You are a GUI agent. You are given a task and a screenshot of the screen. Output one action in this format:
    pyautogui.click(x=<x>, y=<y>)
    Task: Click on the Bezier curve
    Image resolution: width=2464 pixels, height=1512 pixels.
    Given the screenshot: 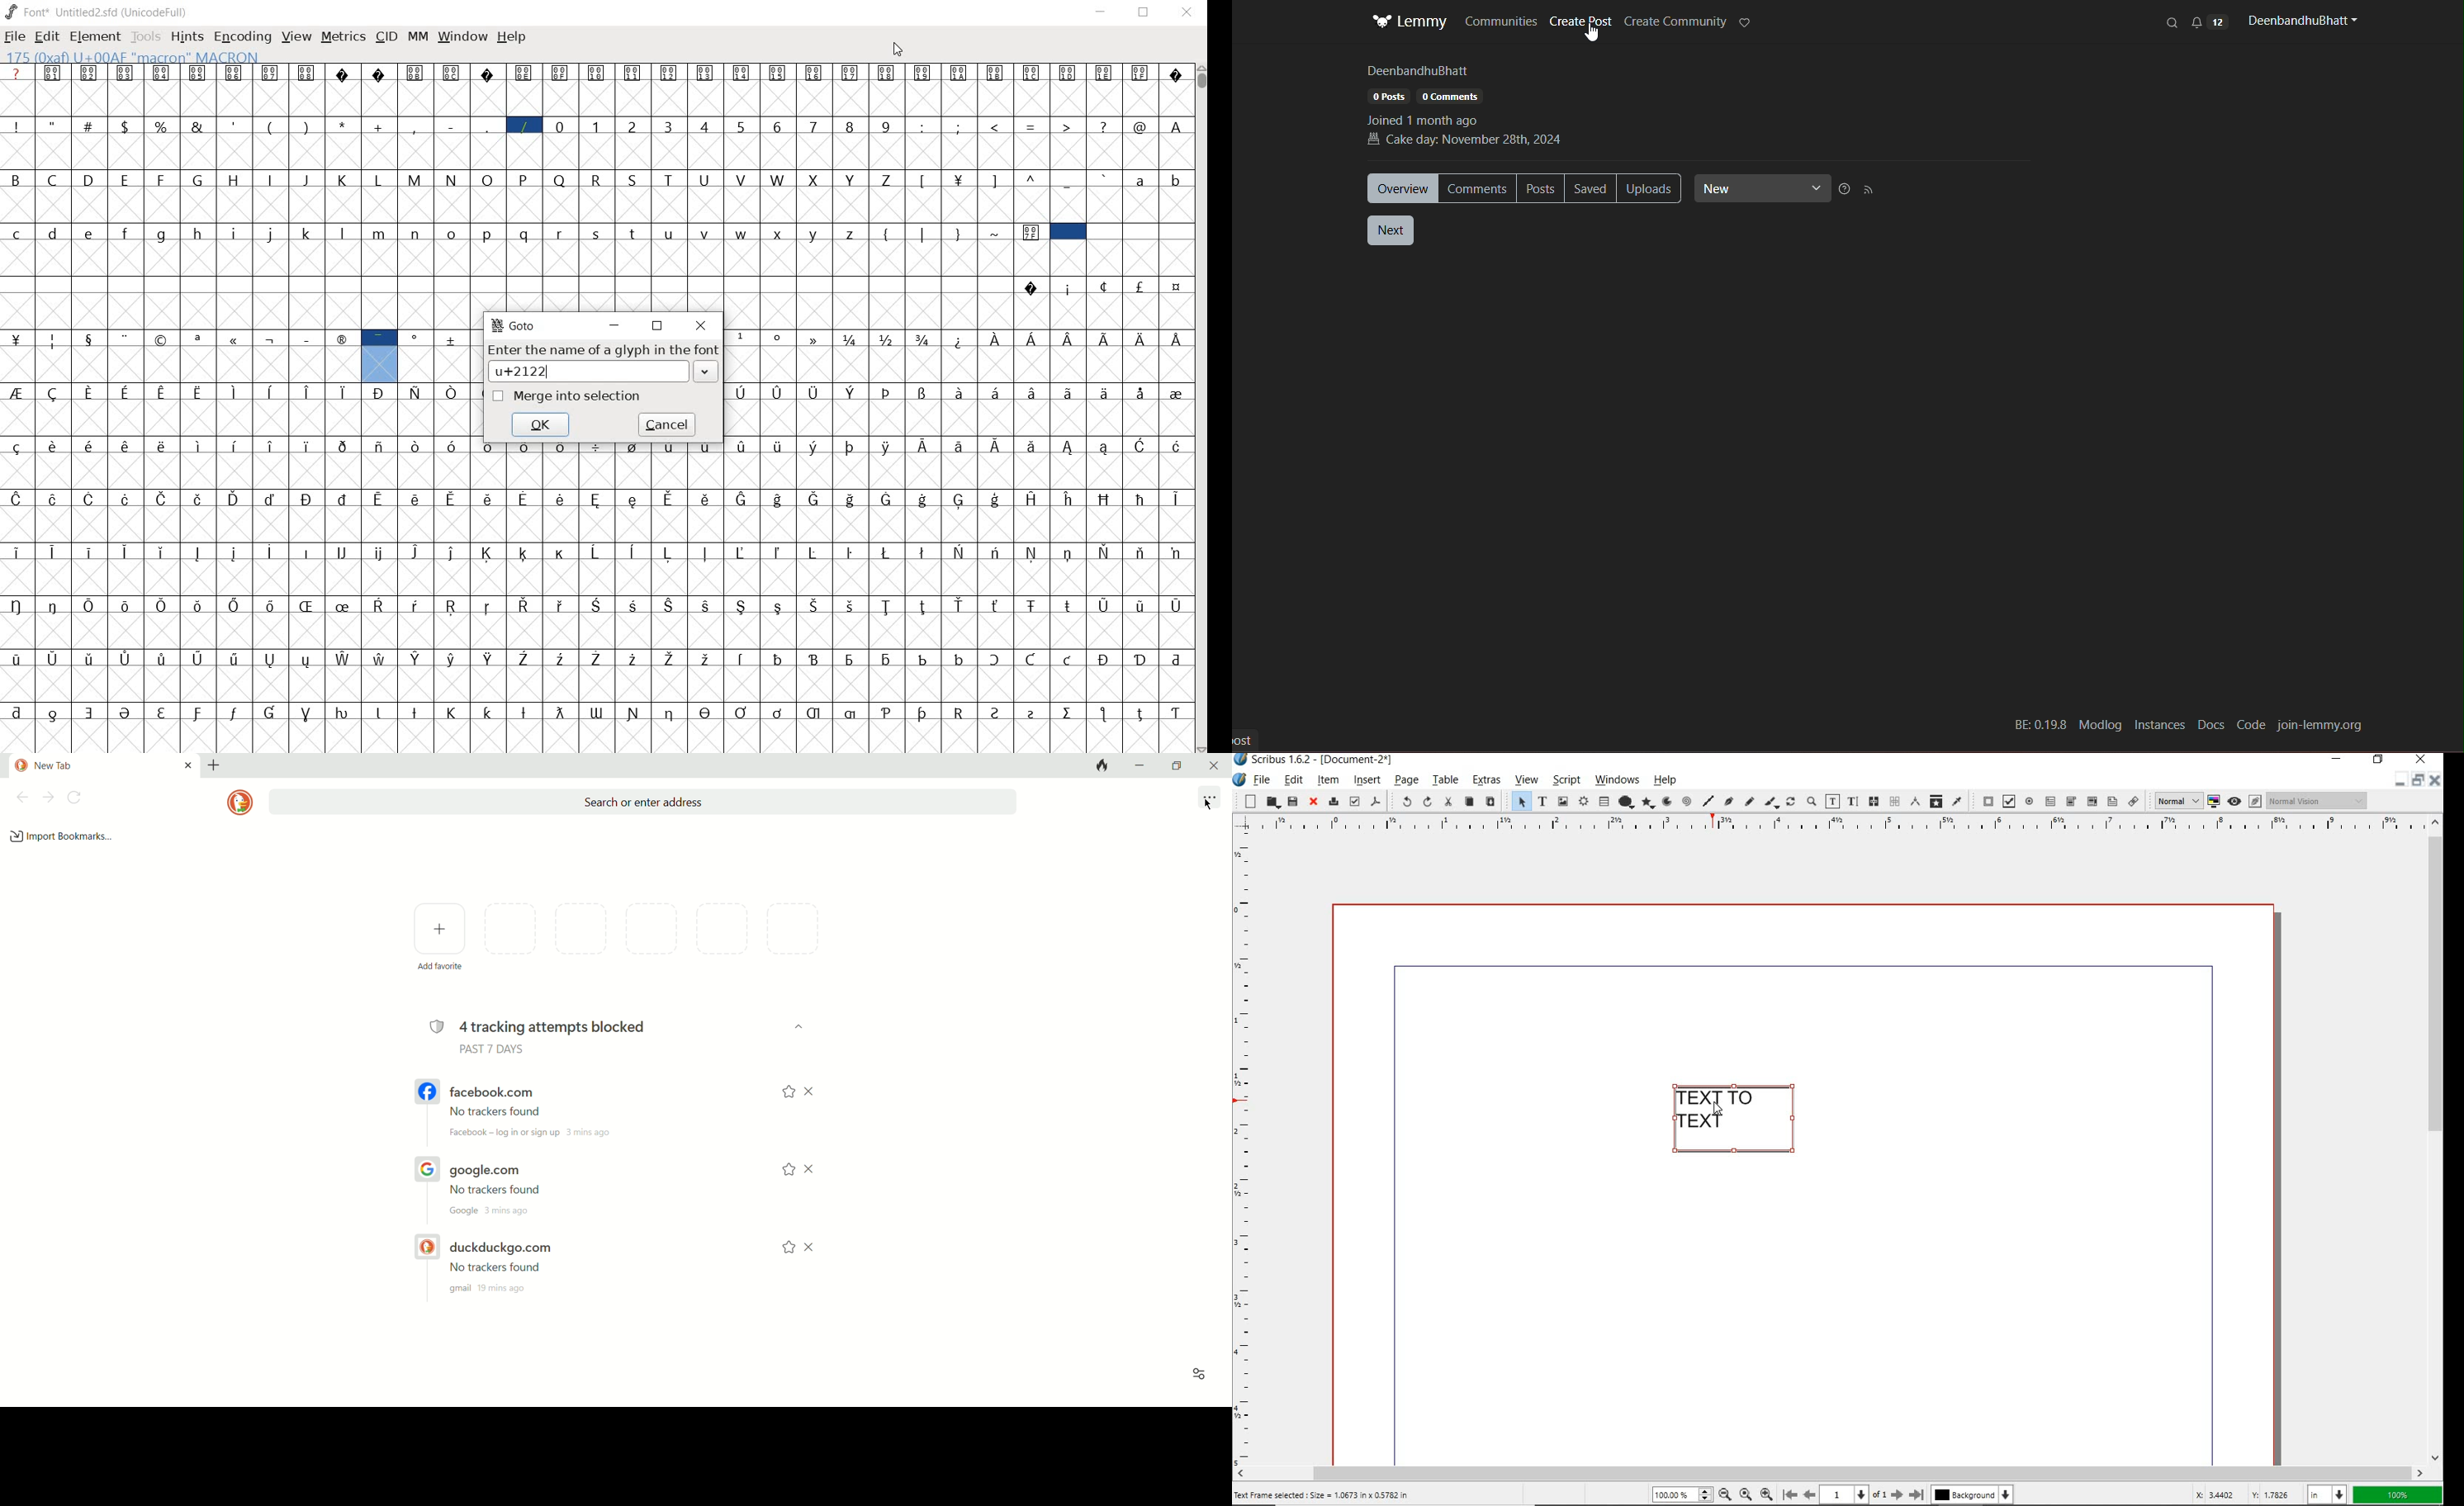 What is the action you would take?
    pyautogui.click(x=1728, y=801)
    